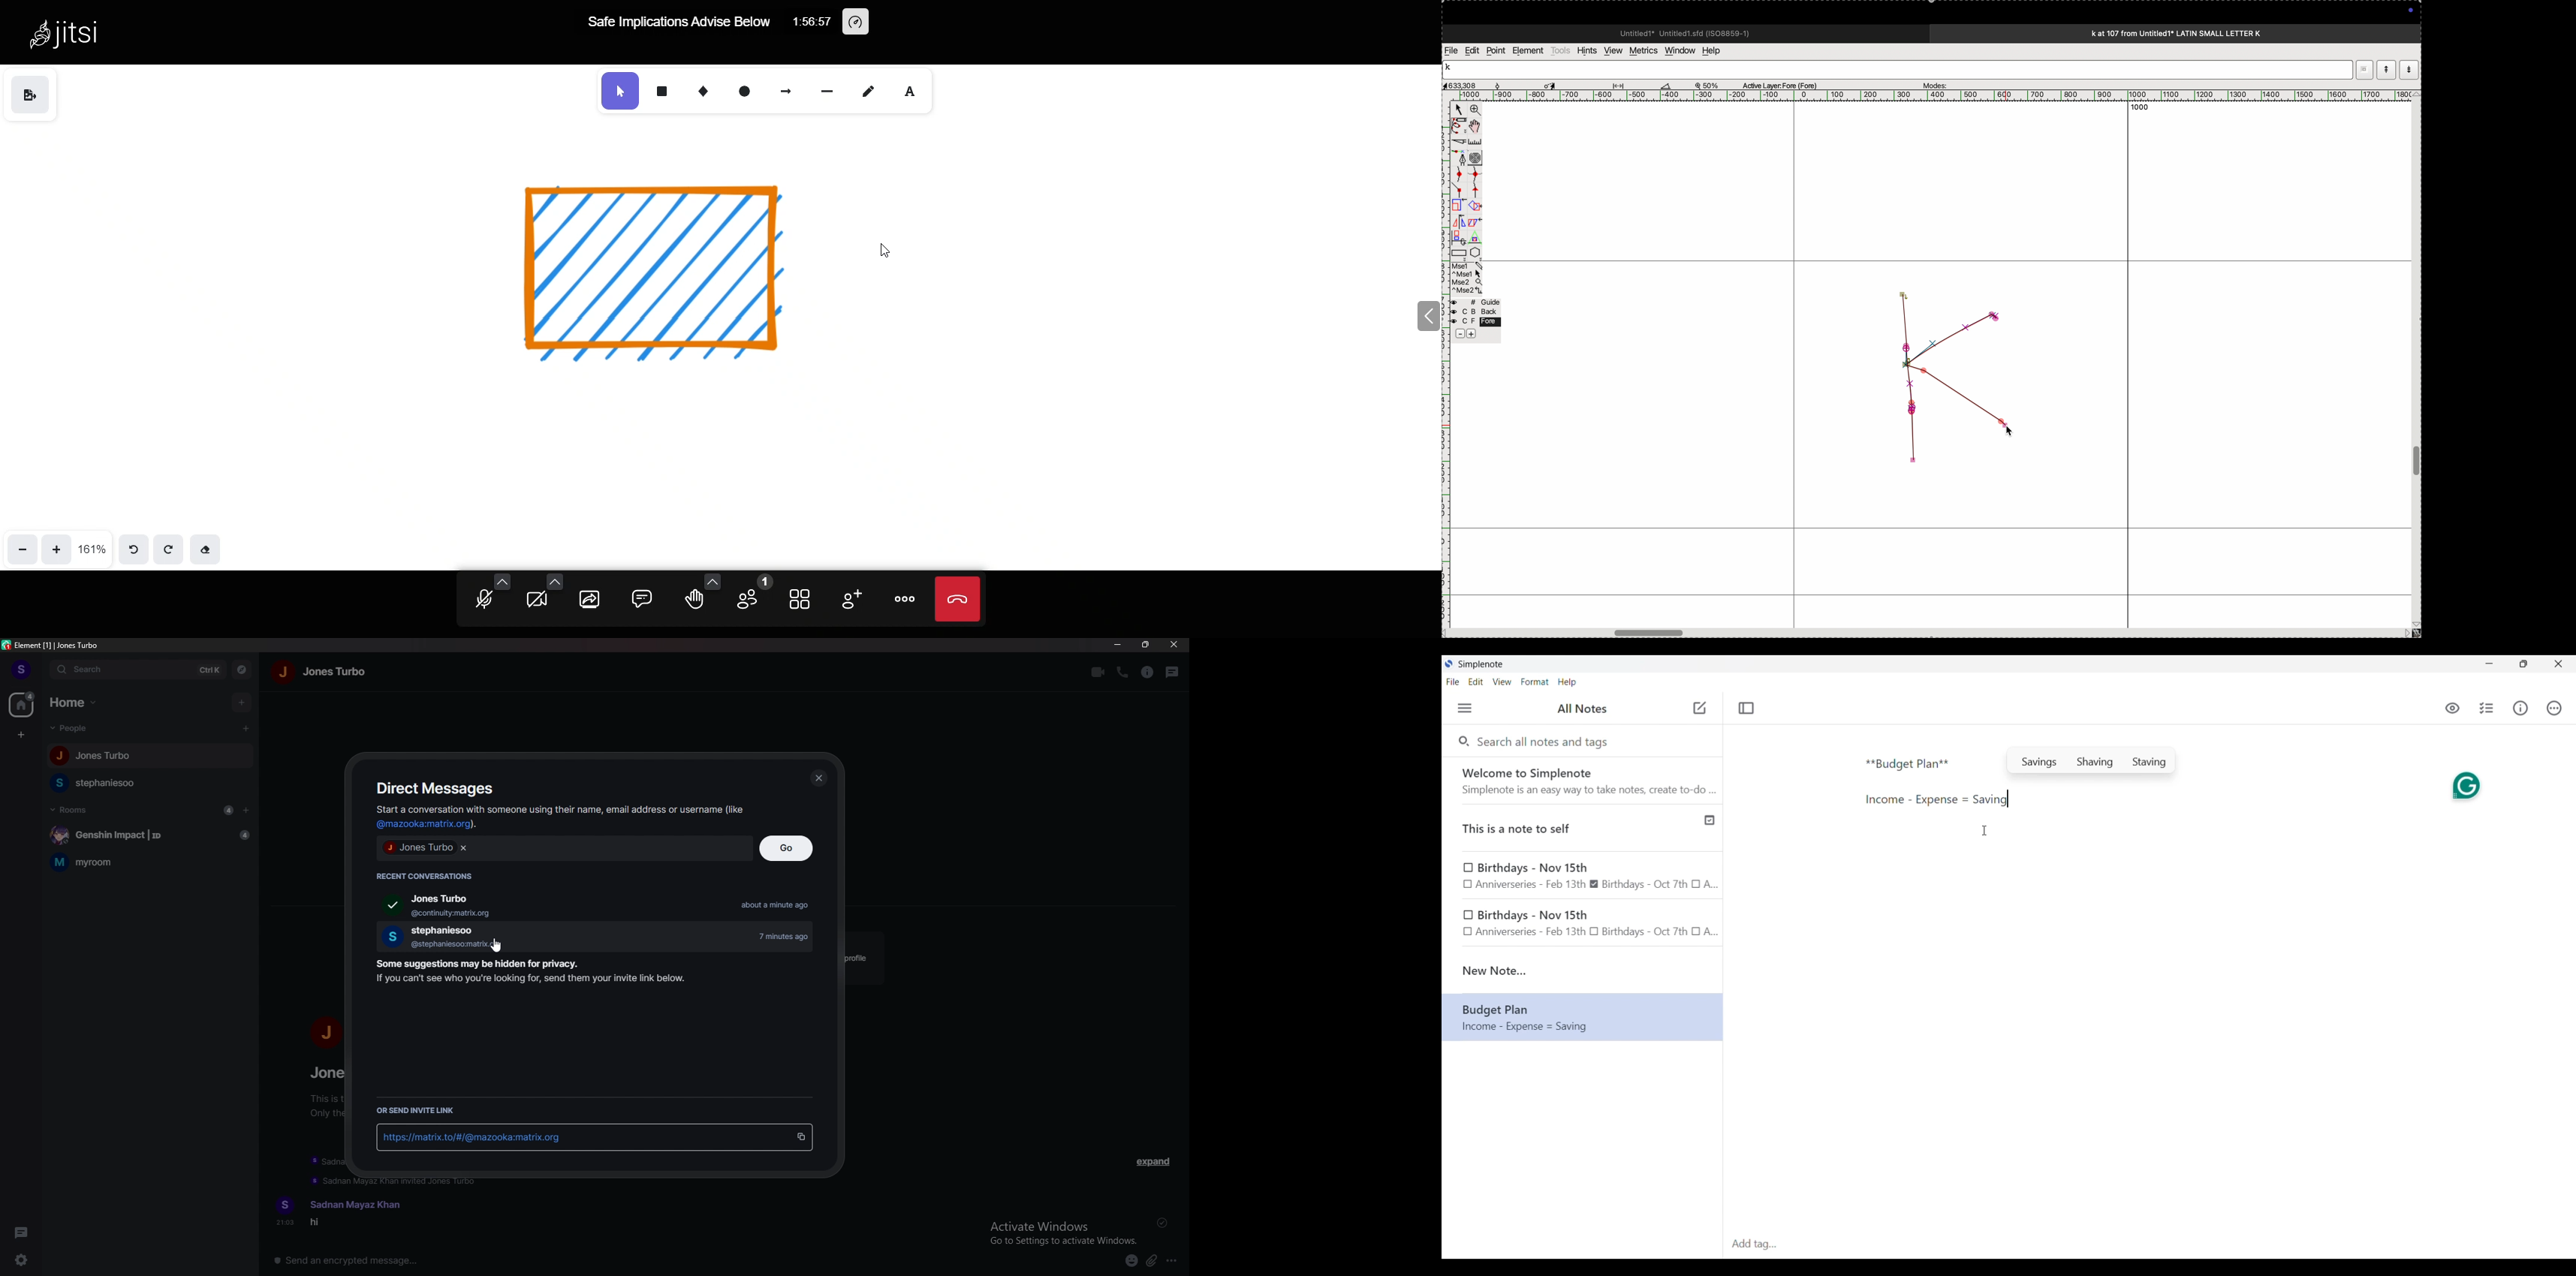 This screenshot has width=2576, height=1288. What do you see at coordinates (789, 937) in the screenshot?
I see `7 minutes ago` at bounding box center [789, 937].